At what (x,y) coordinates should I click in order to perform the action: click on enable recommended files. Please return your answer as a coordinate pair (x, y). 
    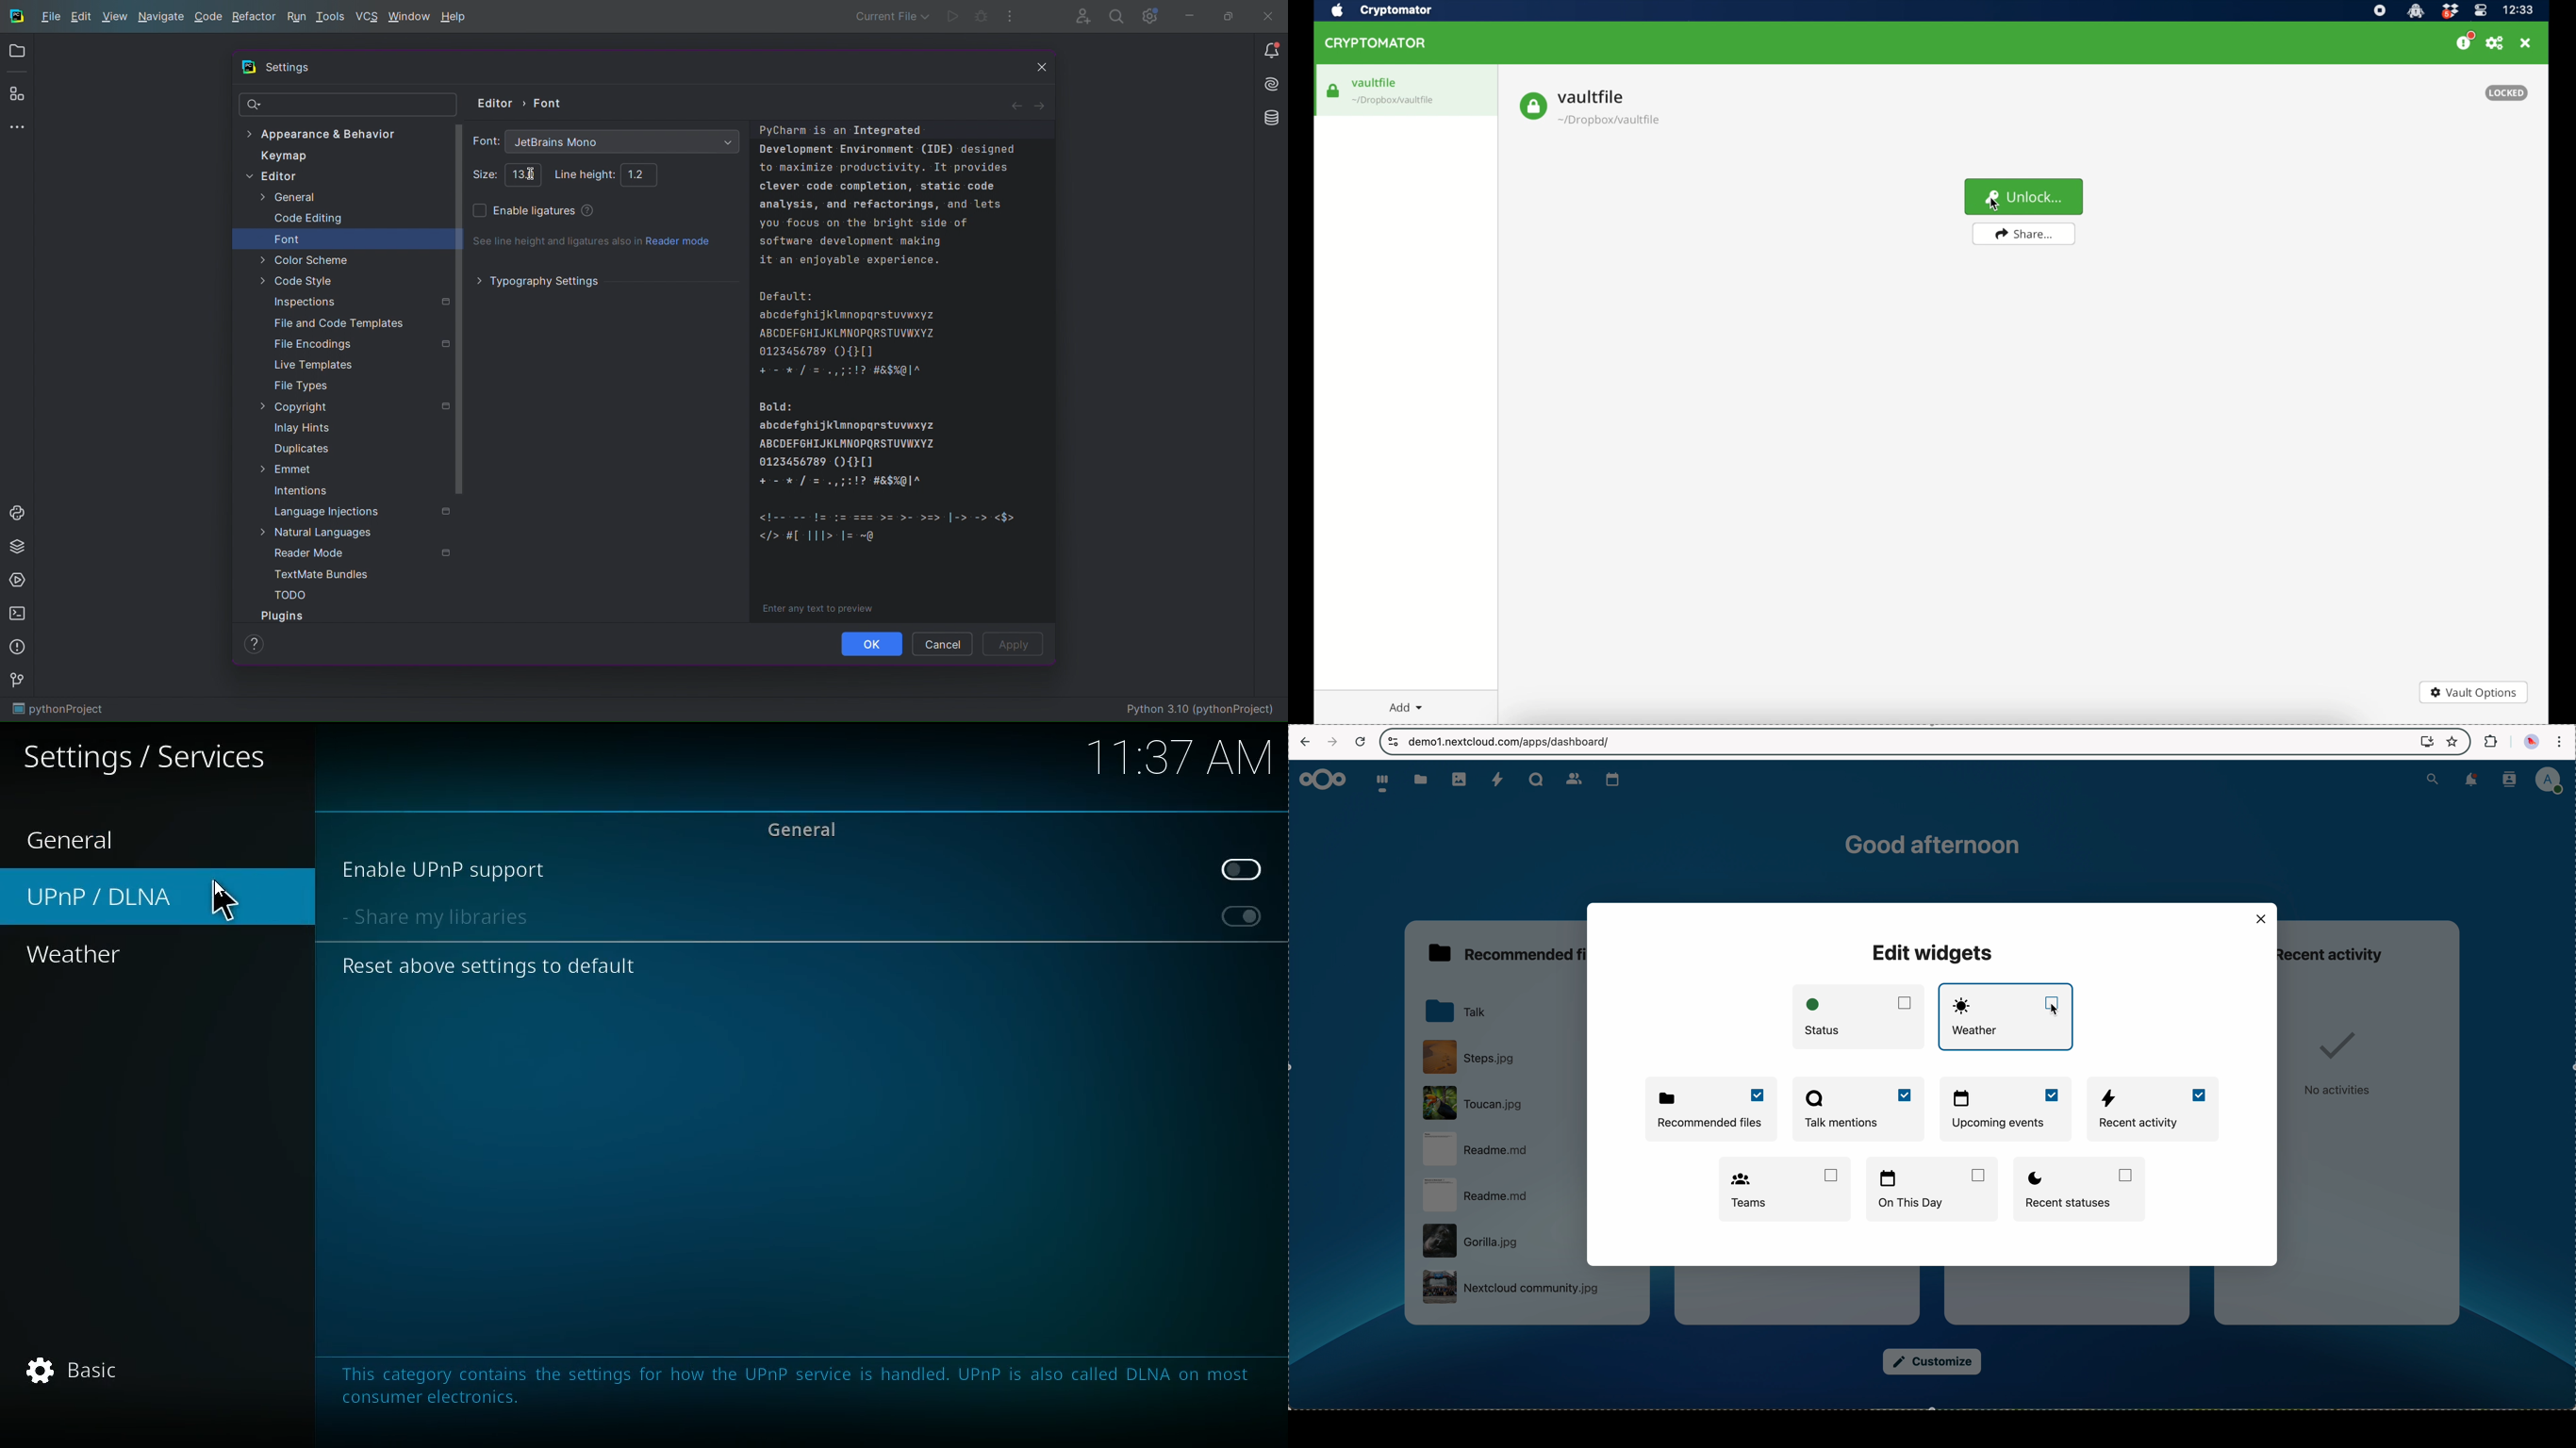
    Looking at the image, I should click on (1714, 1109).